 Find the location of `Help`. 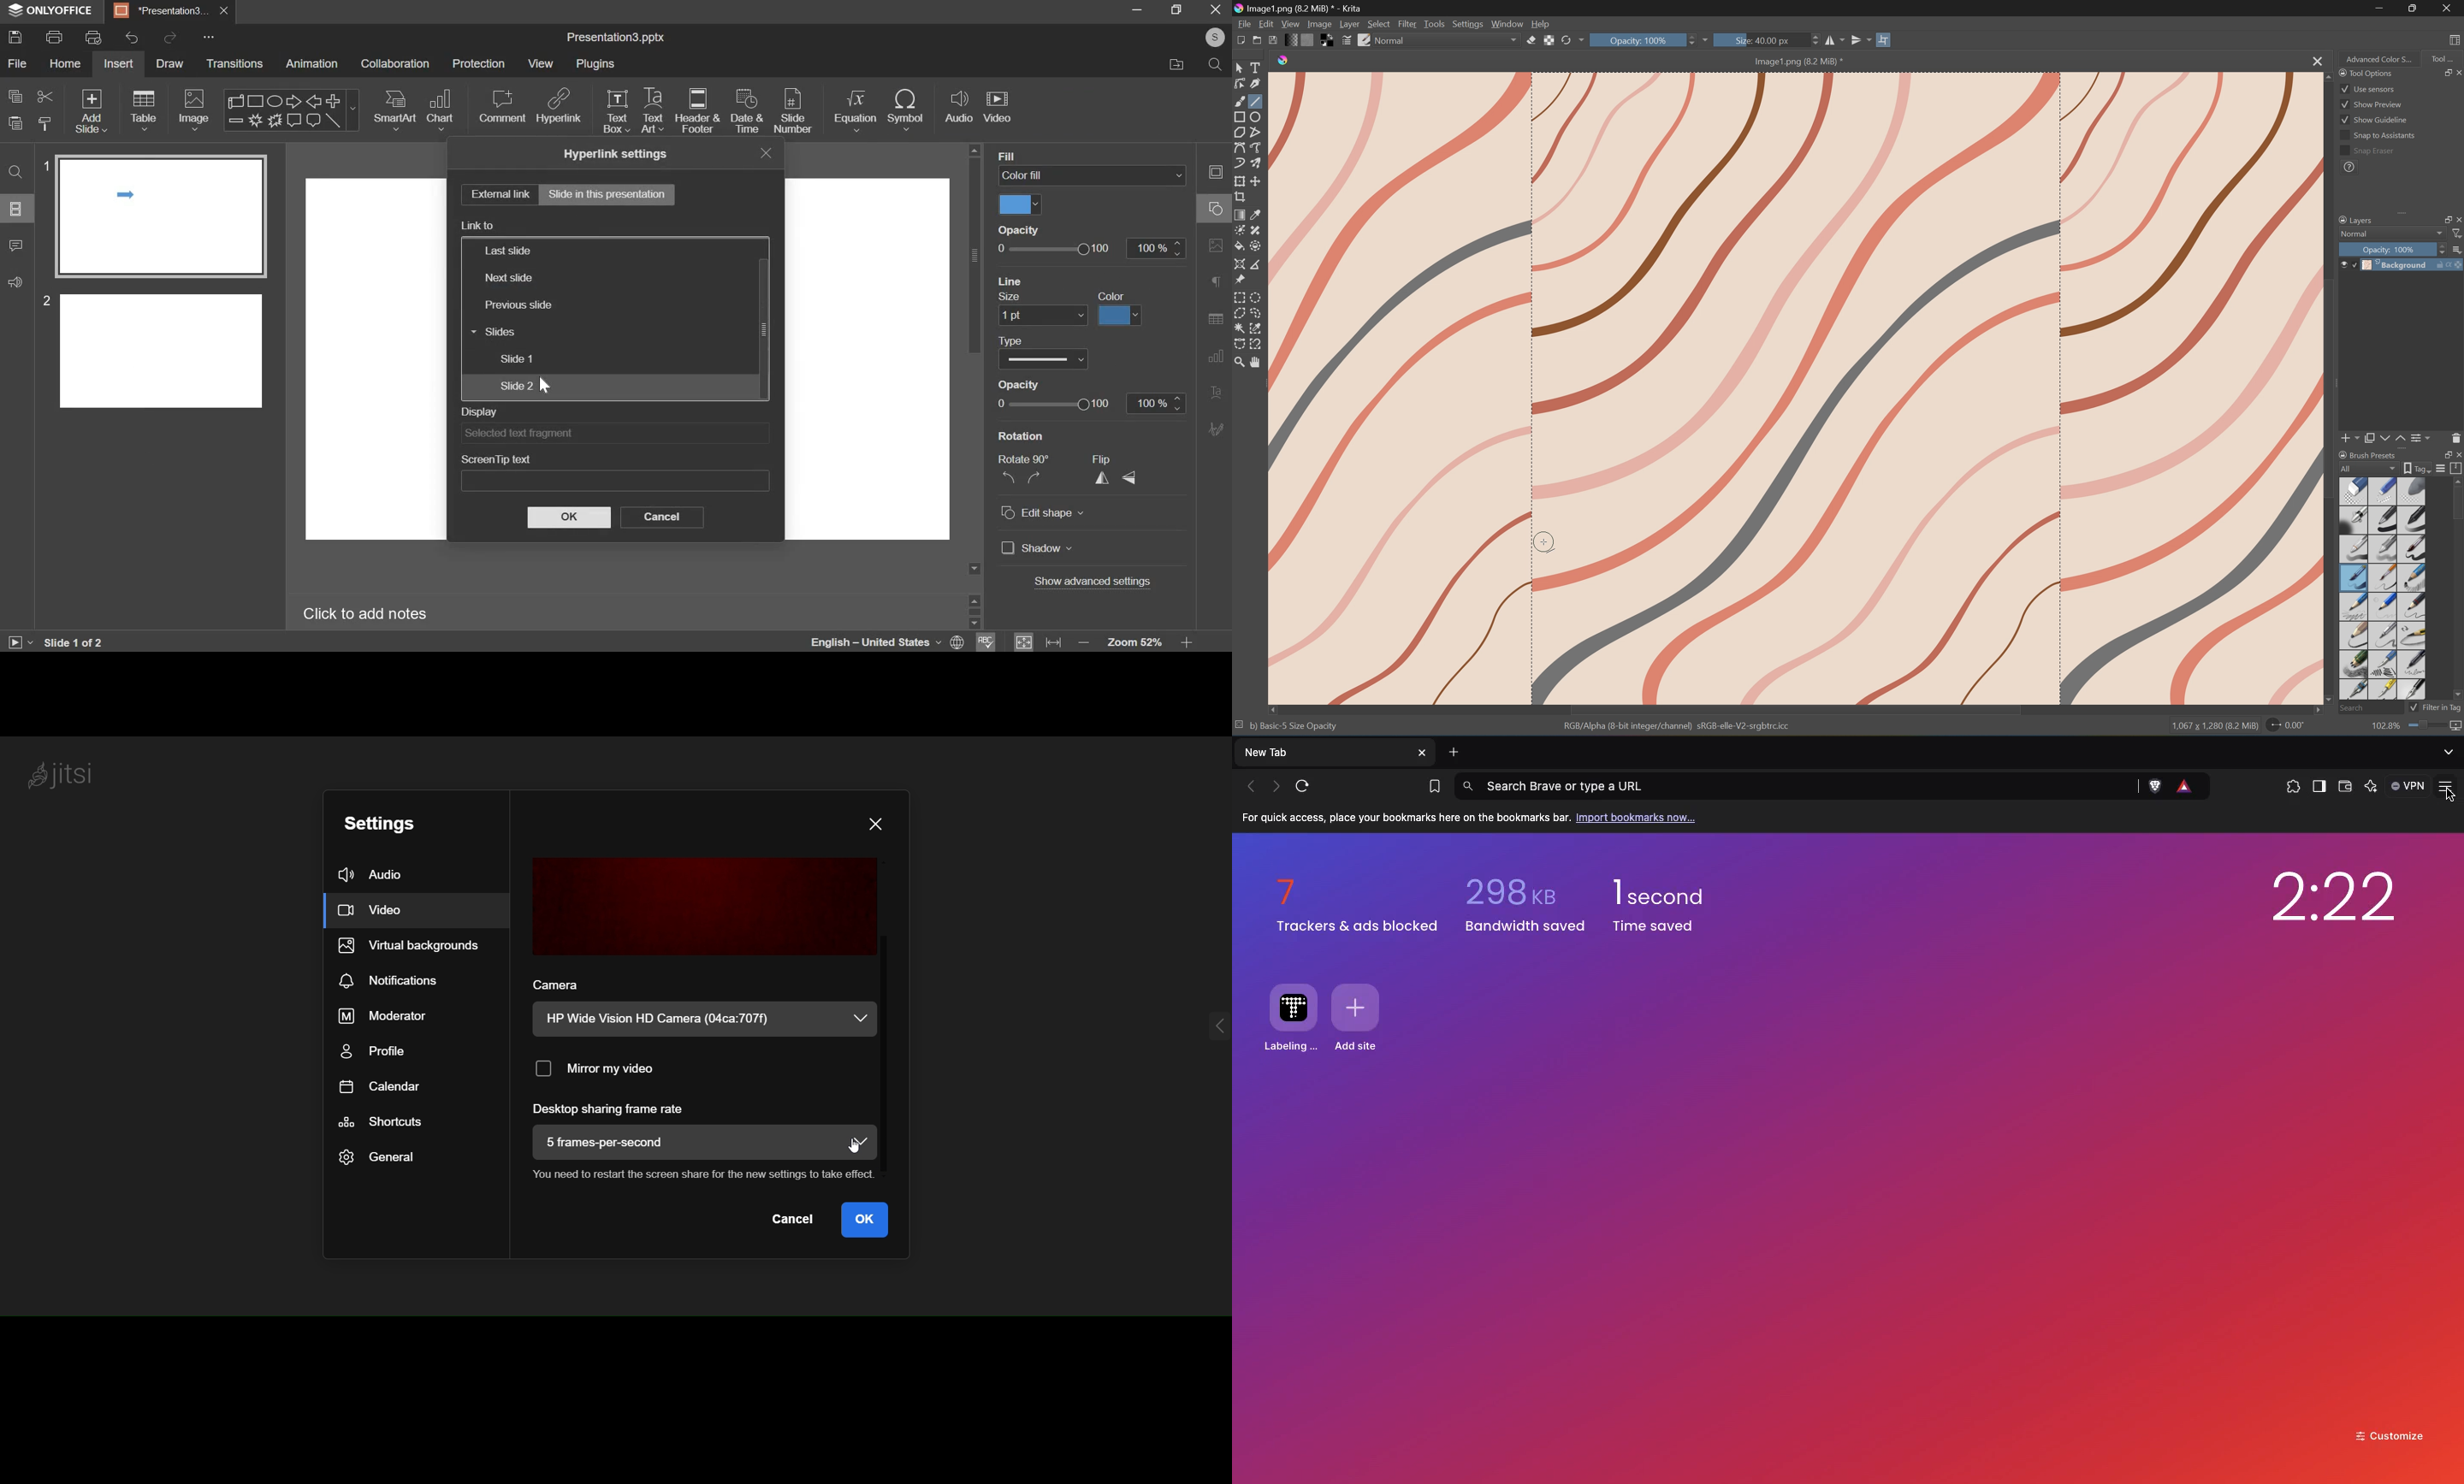

Help is located at coordinates (1543, 24).